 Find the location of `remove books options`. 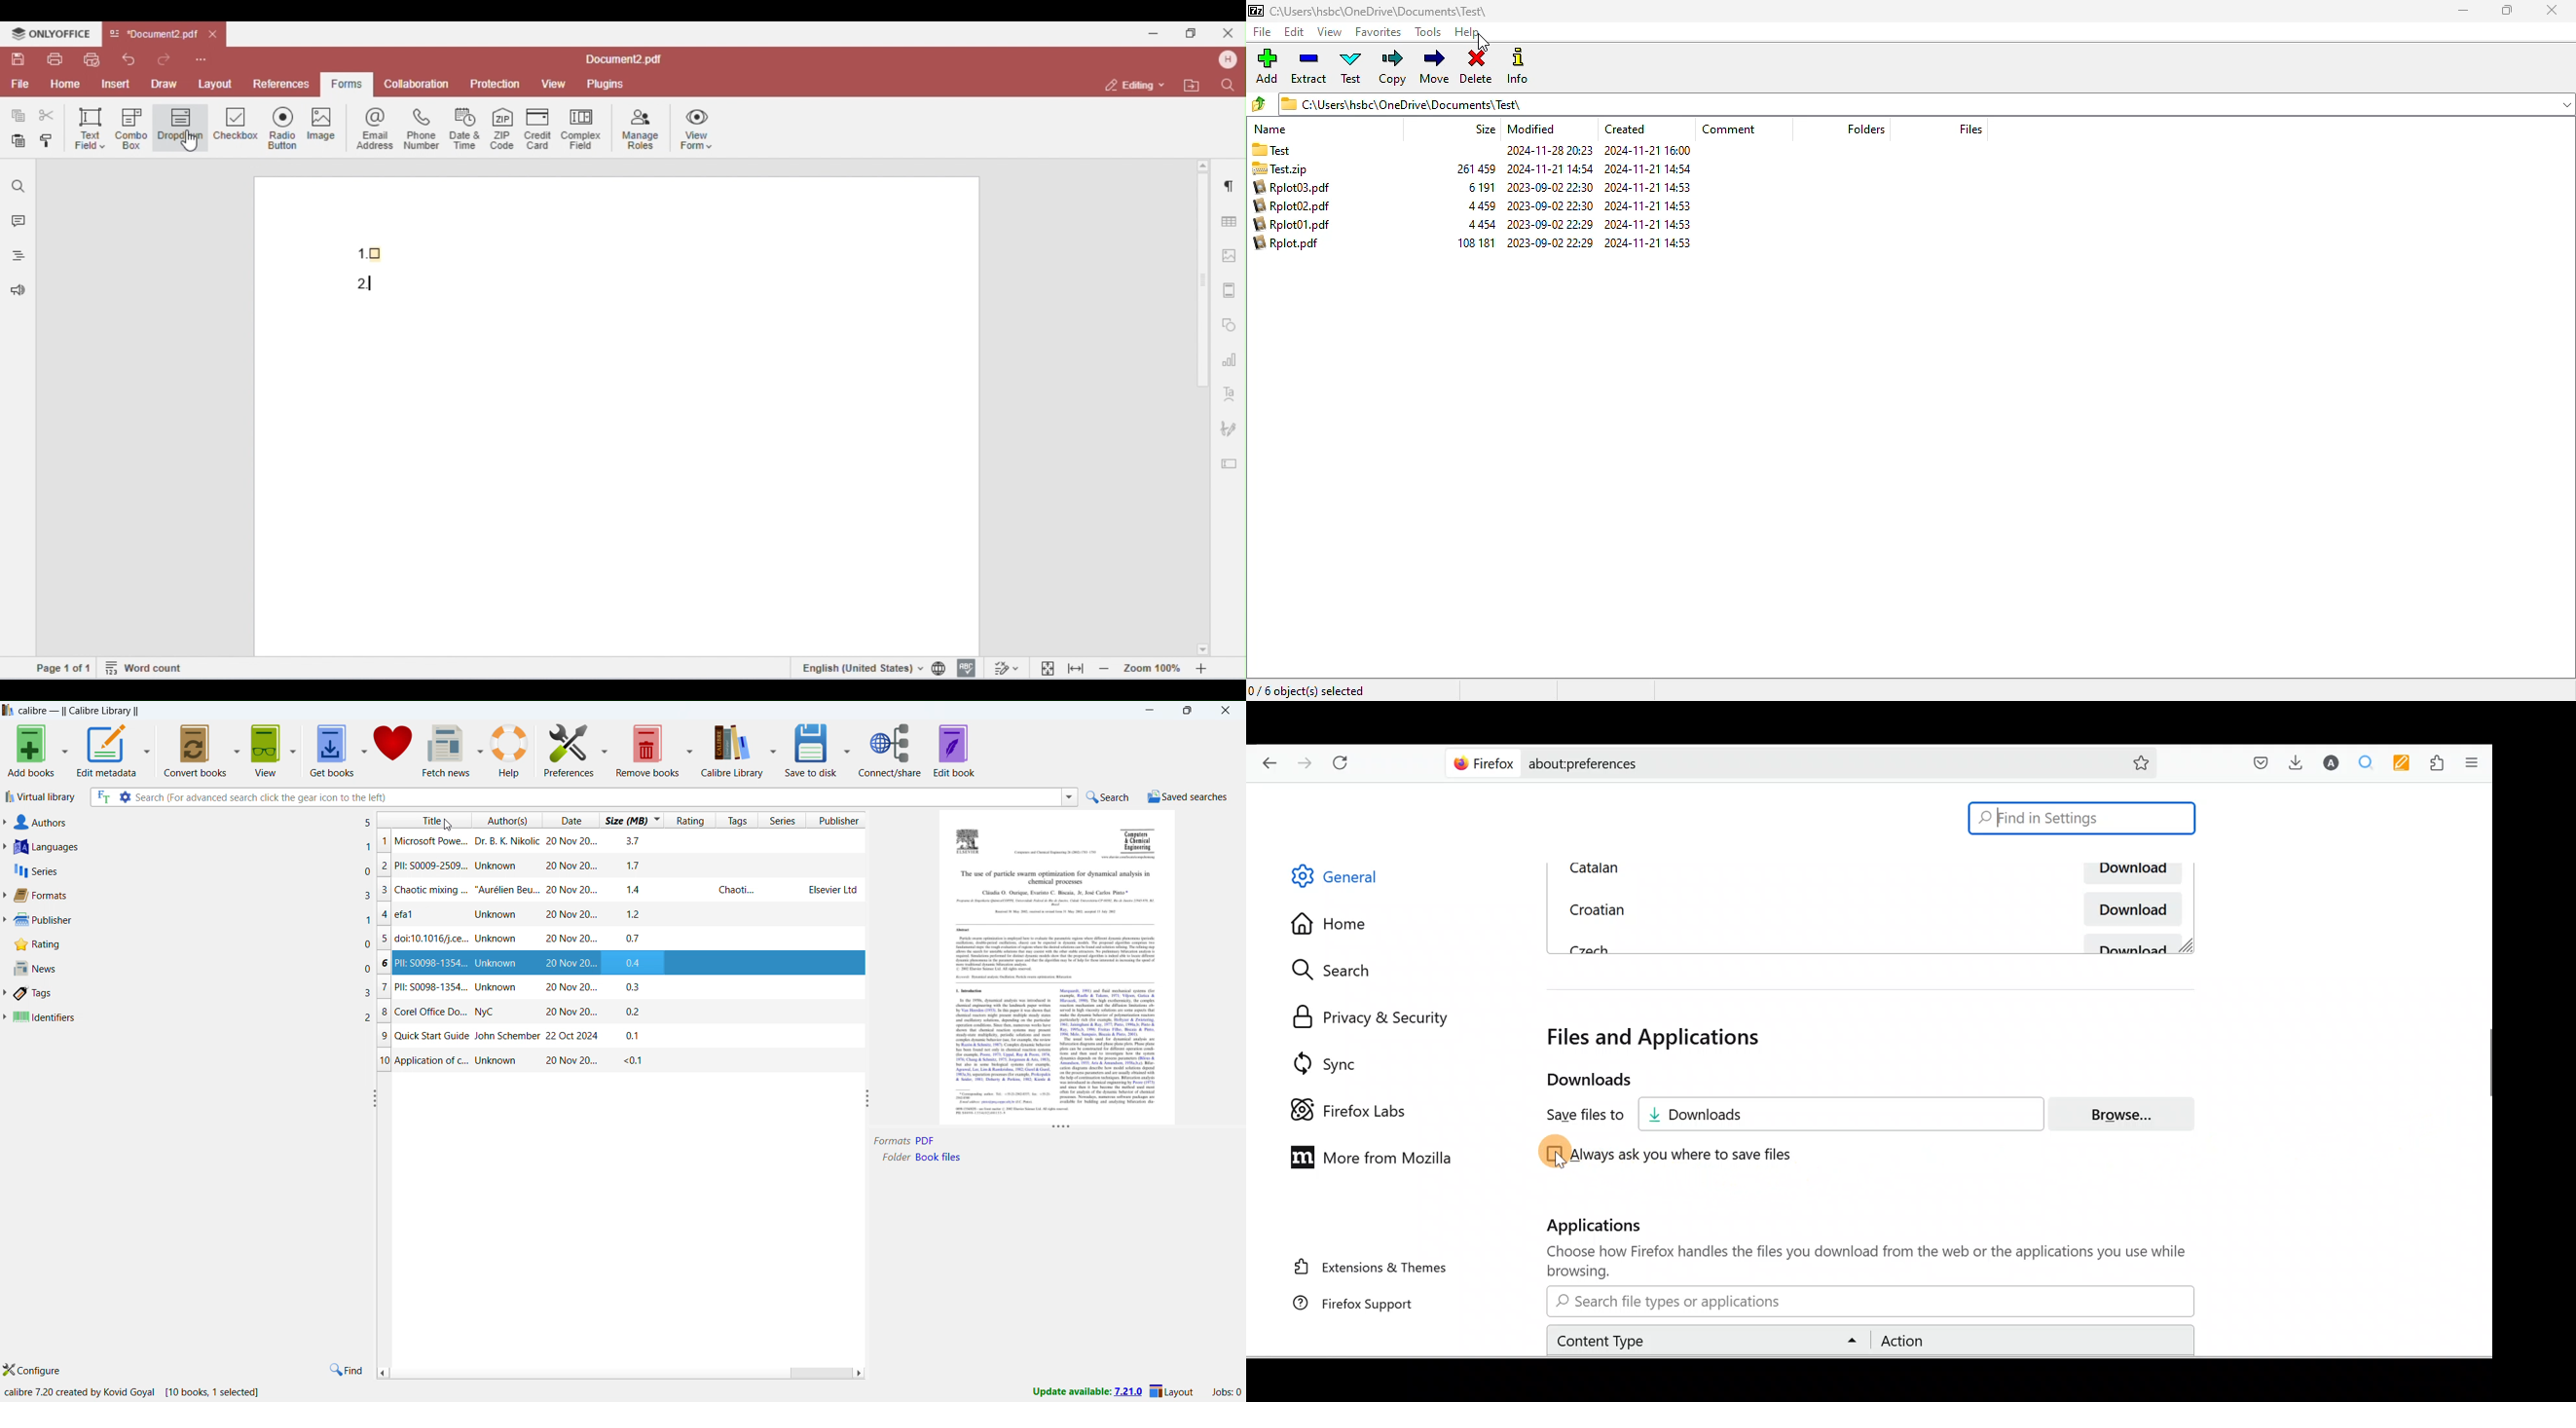

remove books options is located at coordinates (687, 750).